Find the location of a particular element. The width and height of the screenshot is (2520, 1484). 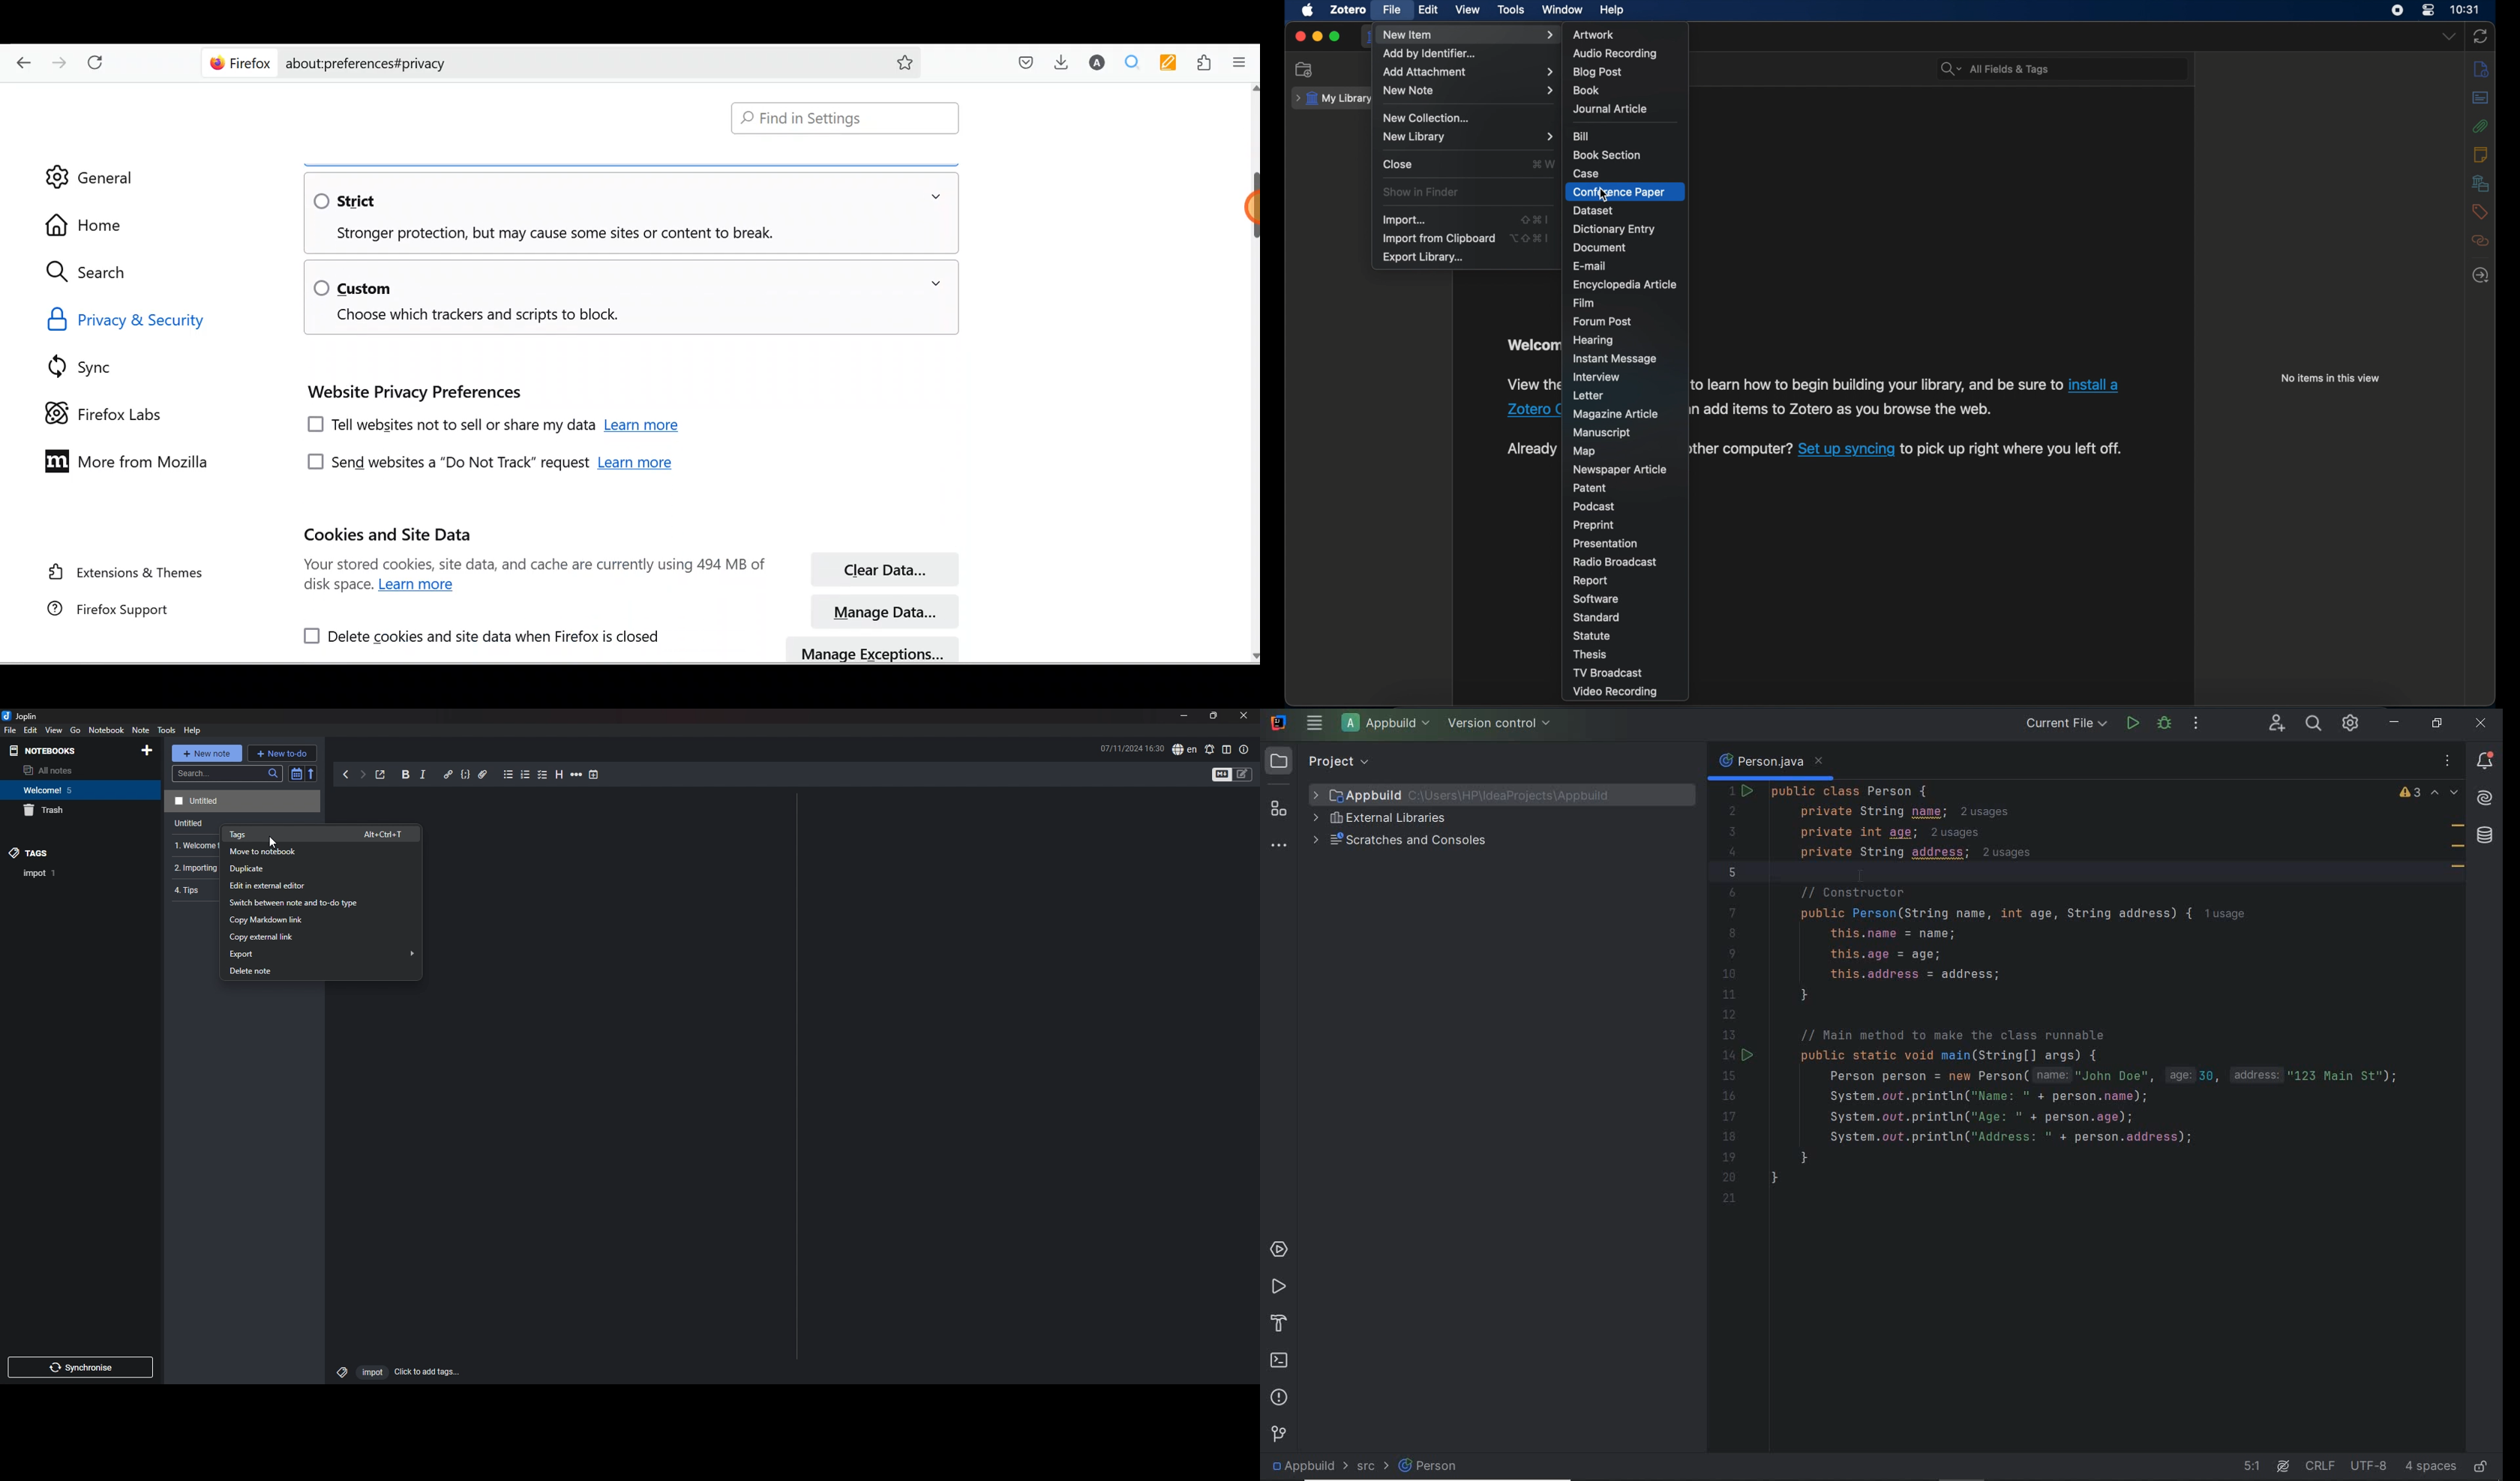

report is located at coordinates (1589, 580).